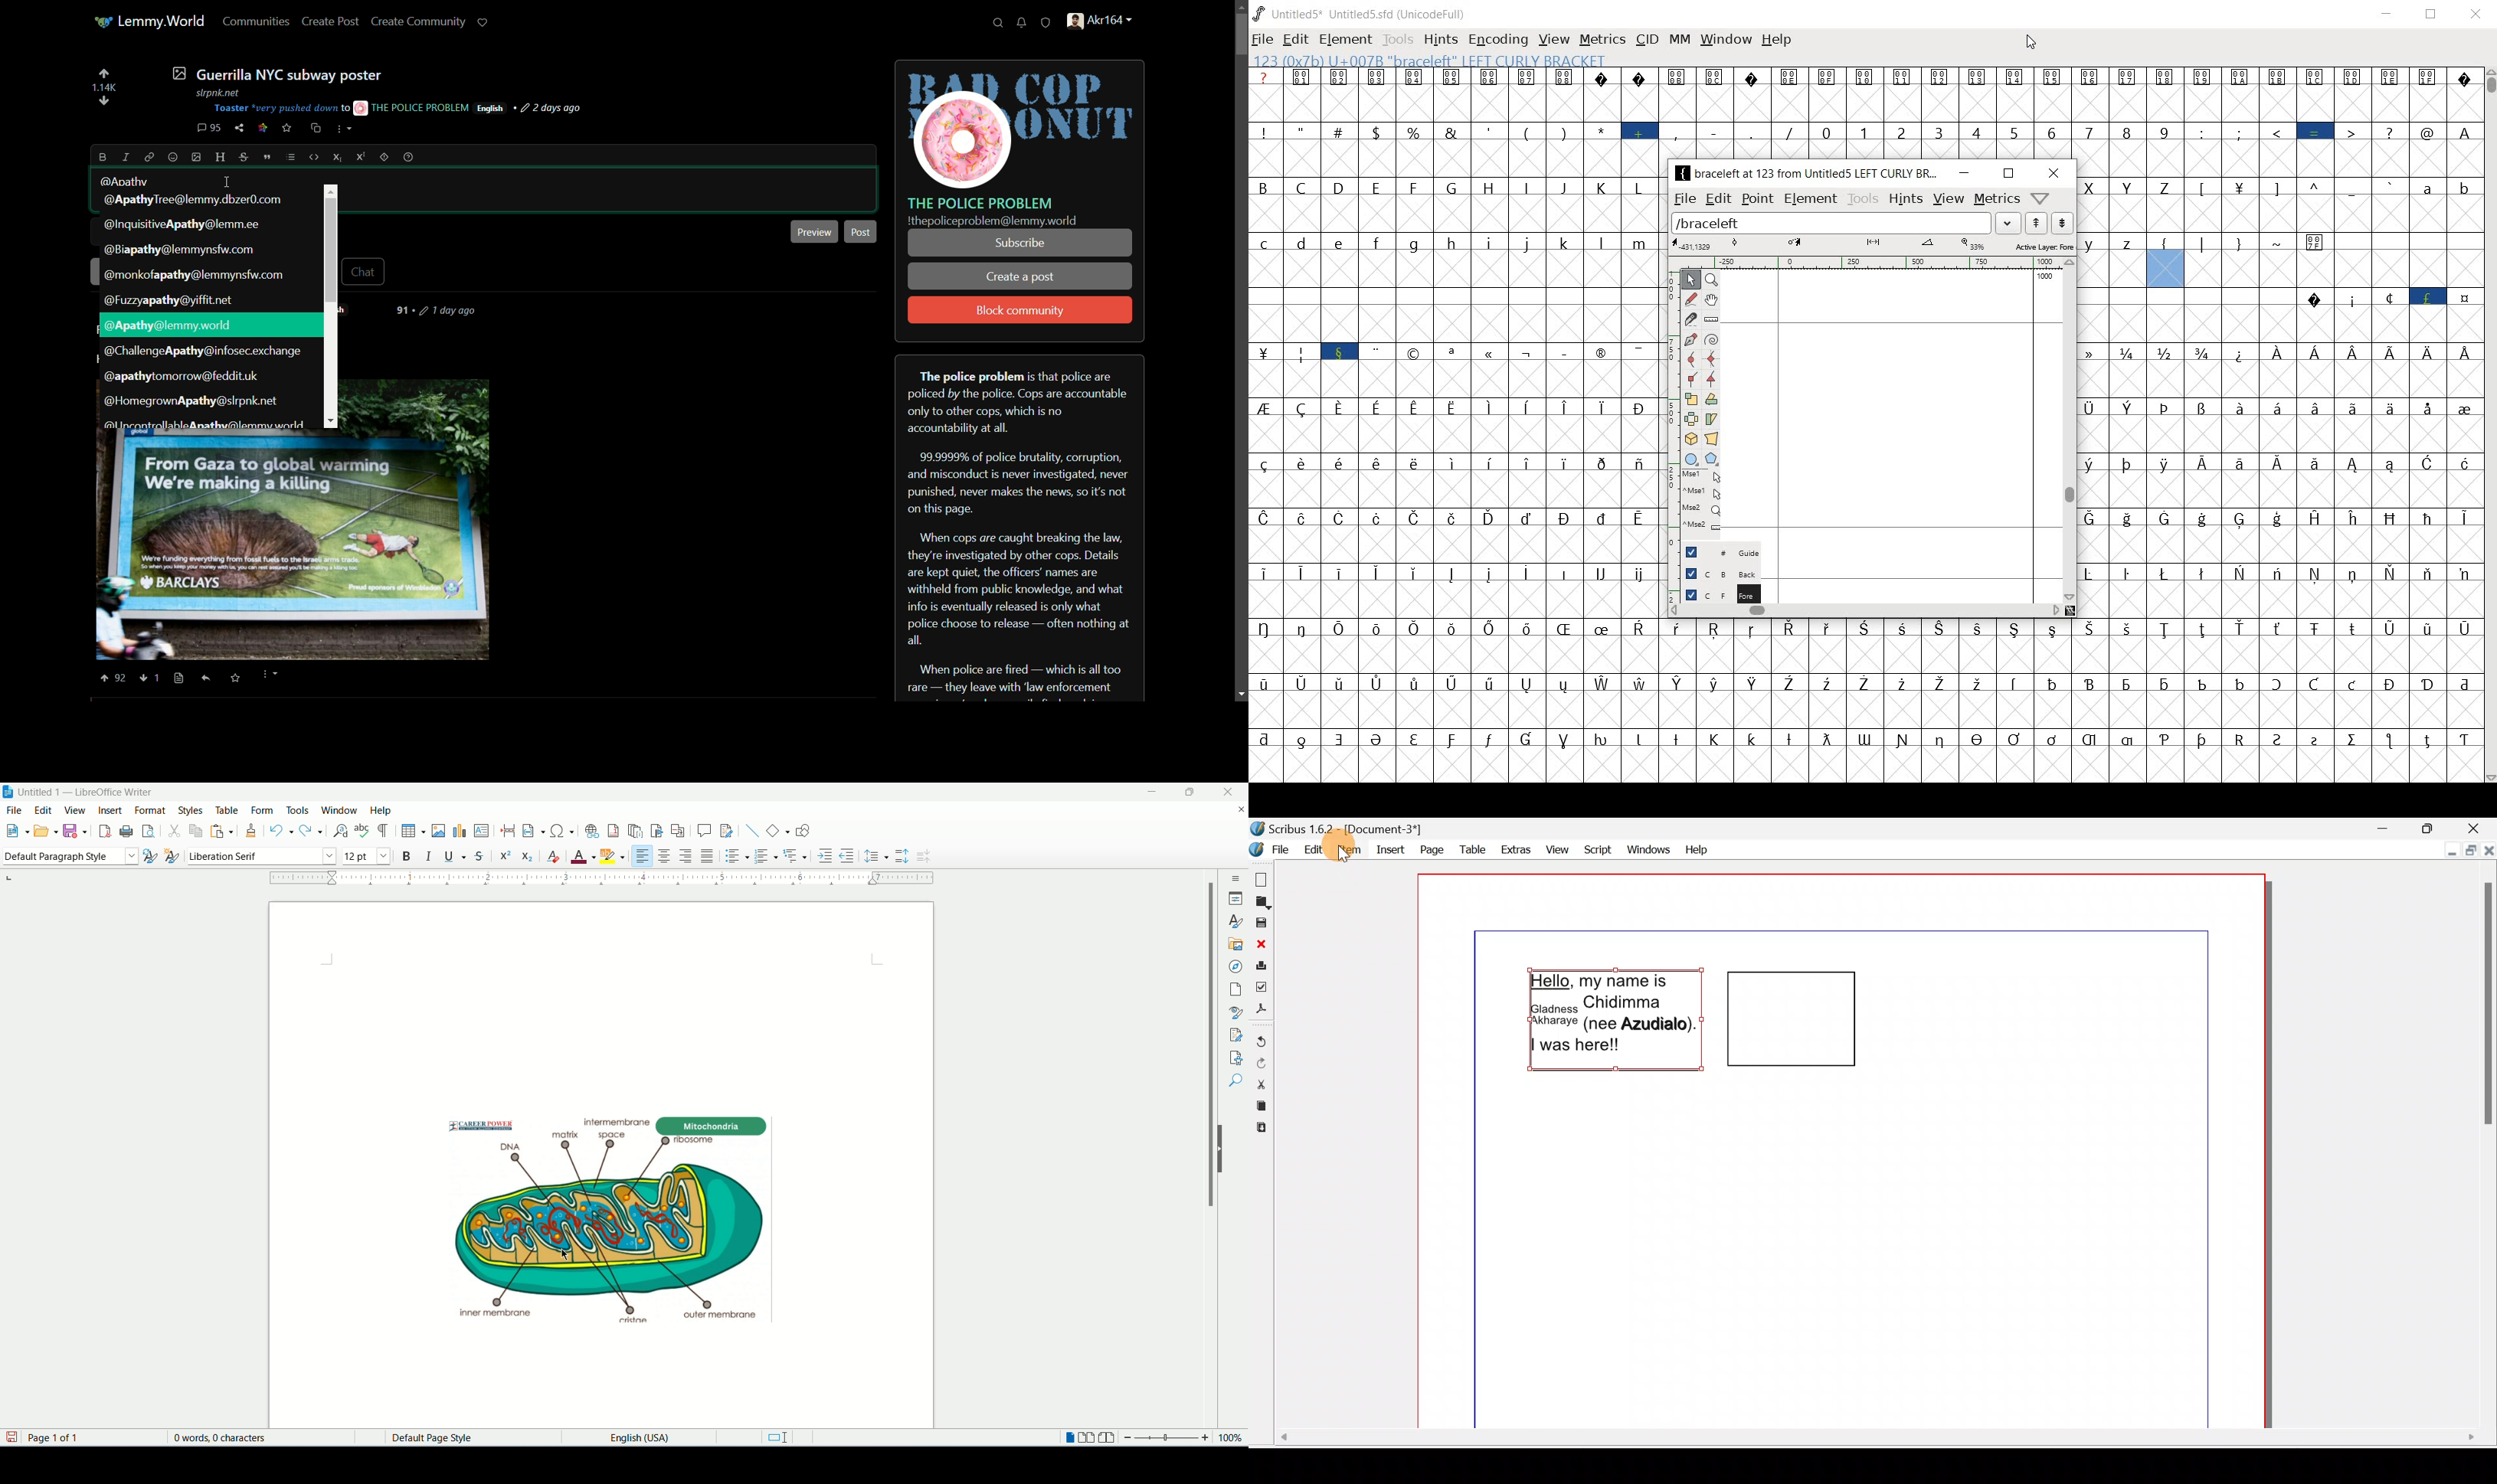 The width and height of the screenshot is (2520, 1484). I want to click on Save, so click(1261, 922).